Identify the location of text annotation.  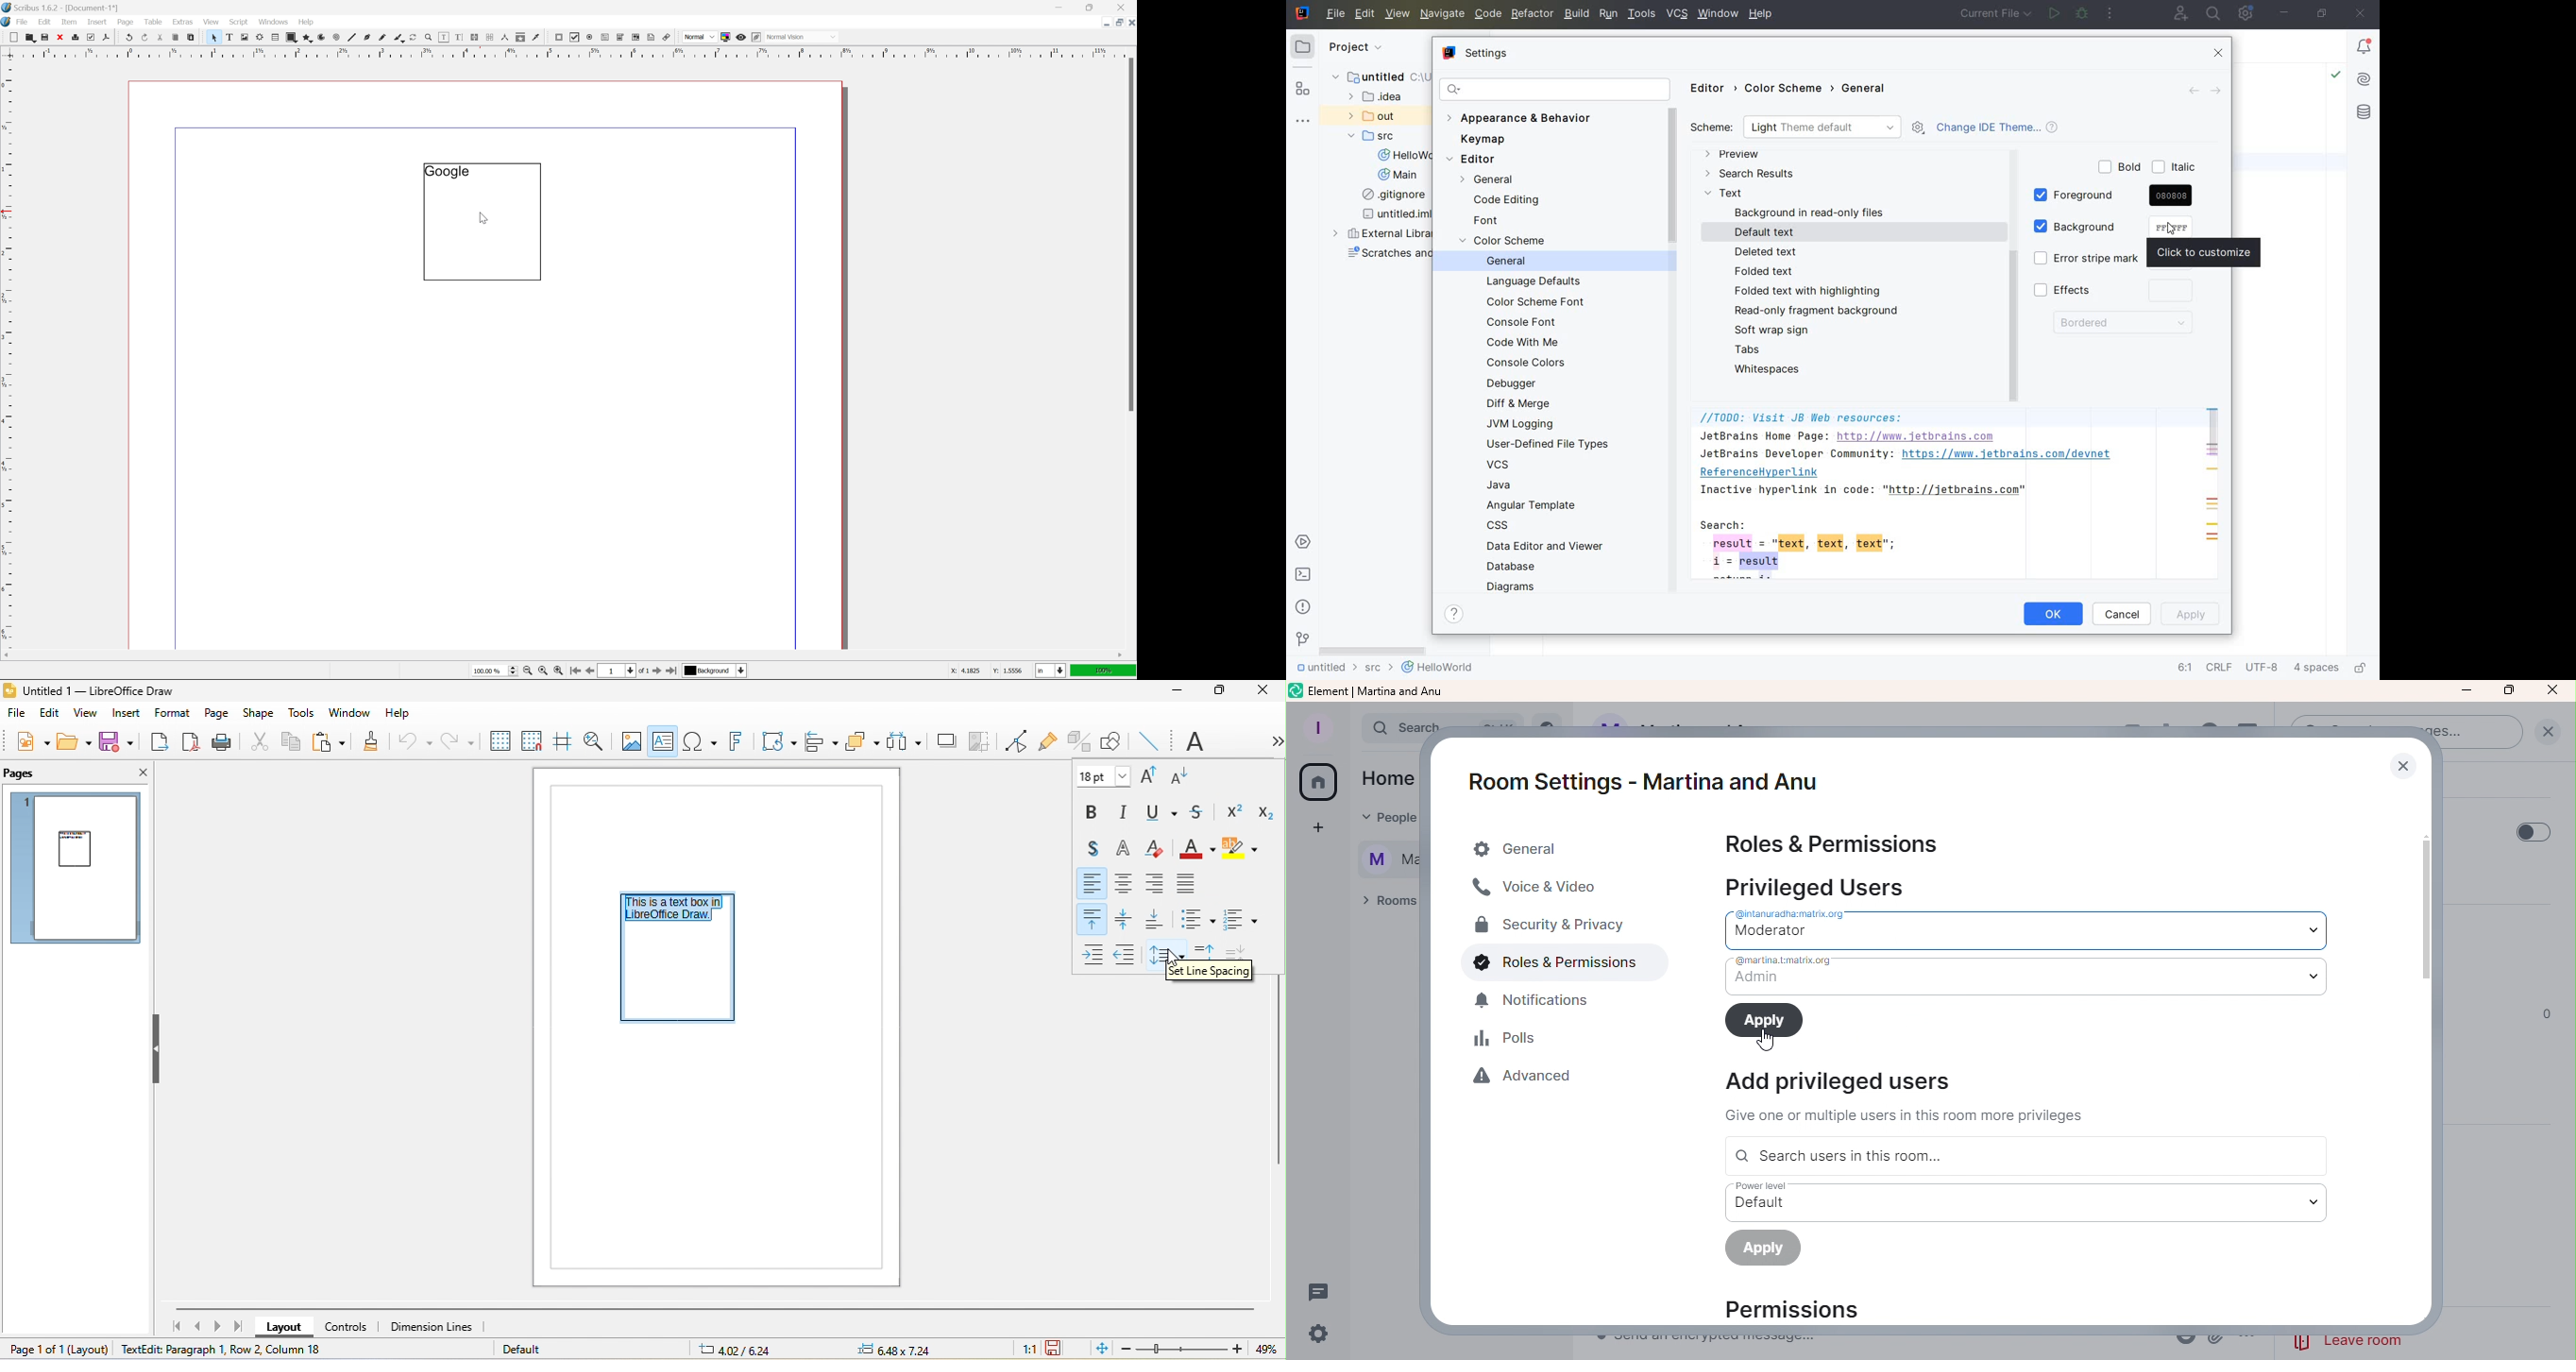
(651, 37).